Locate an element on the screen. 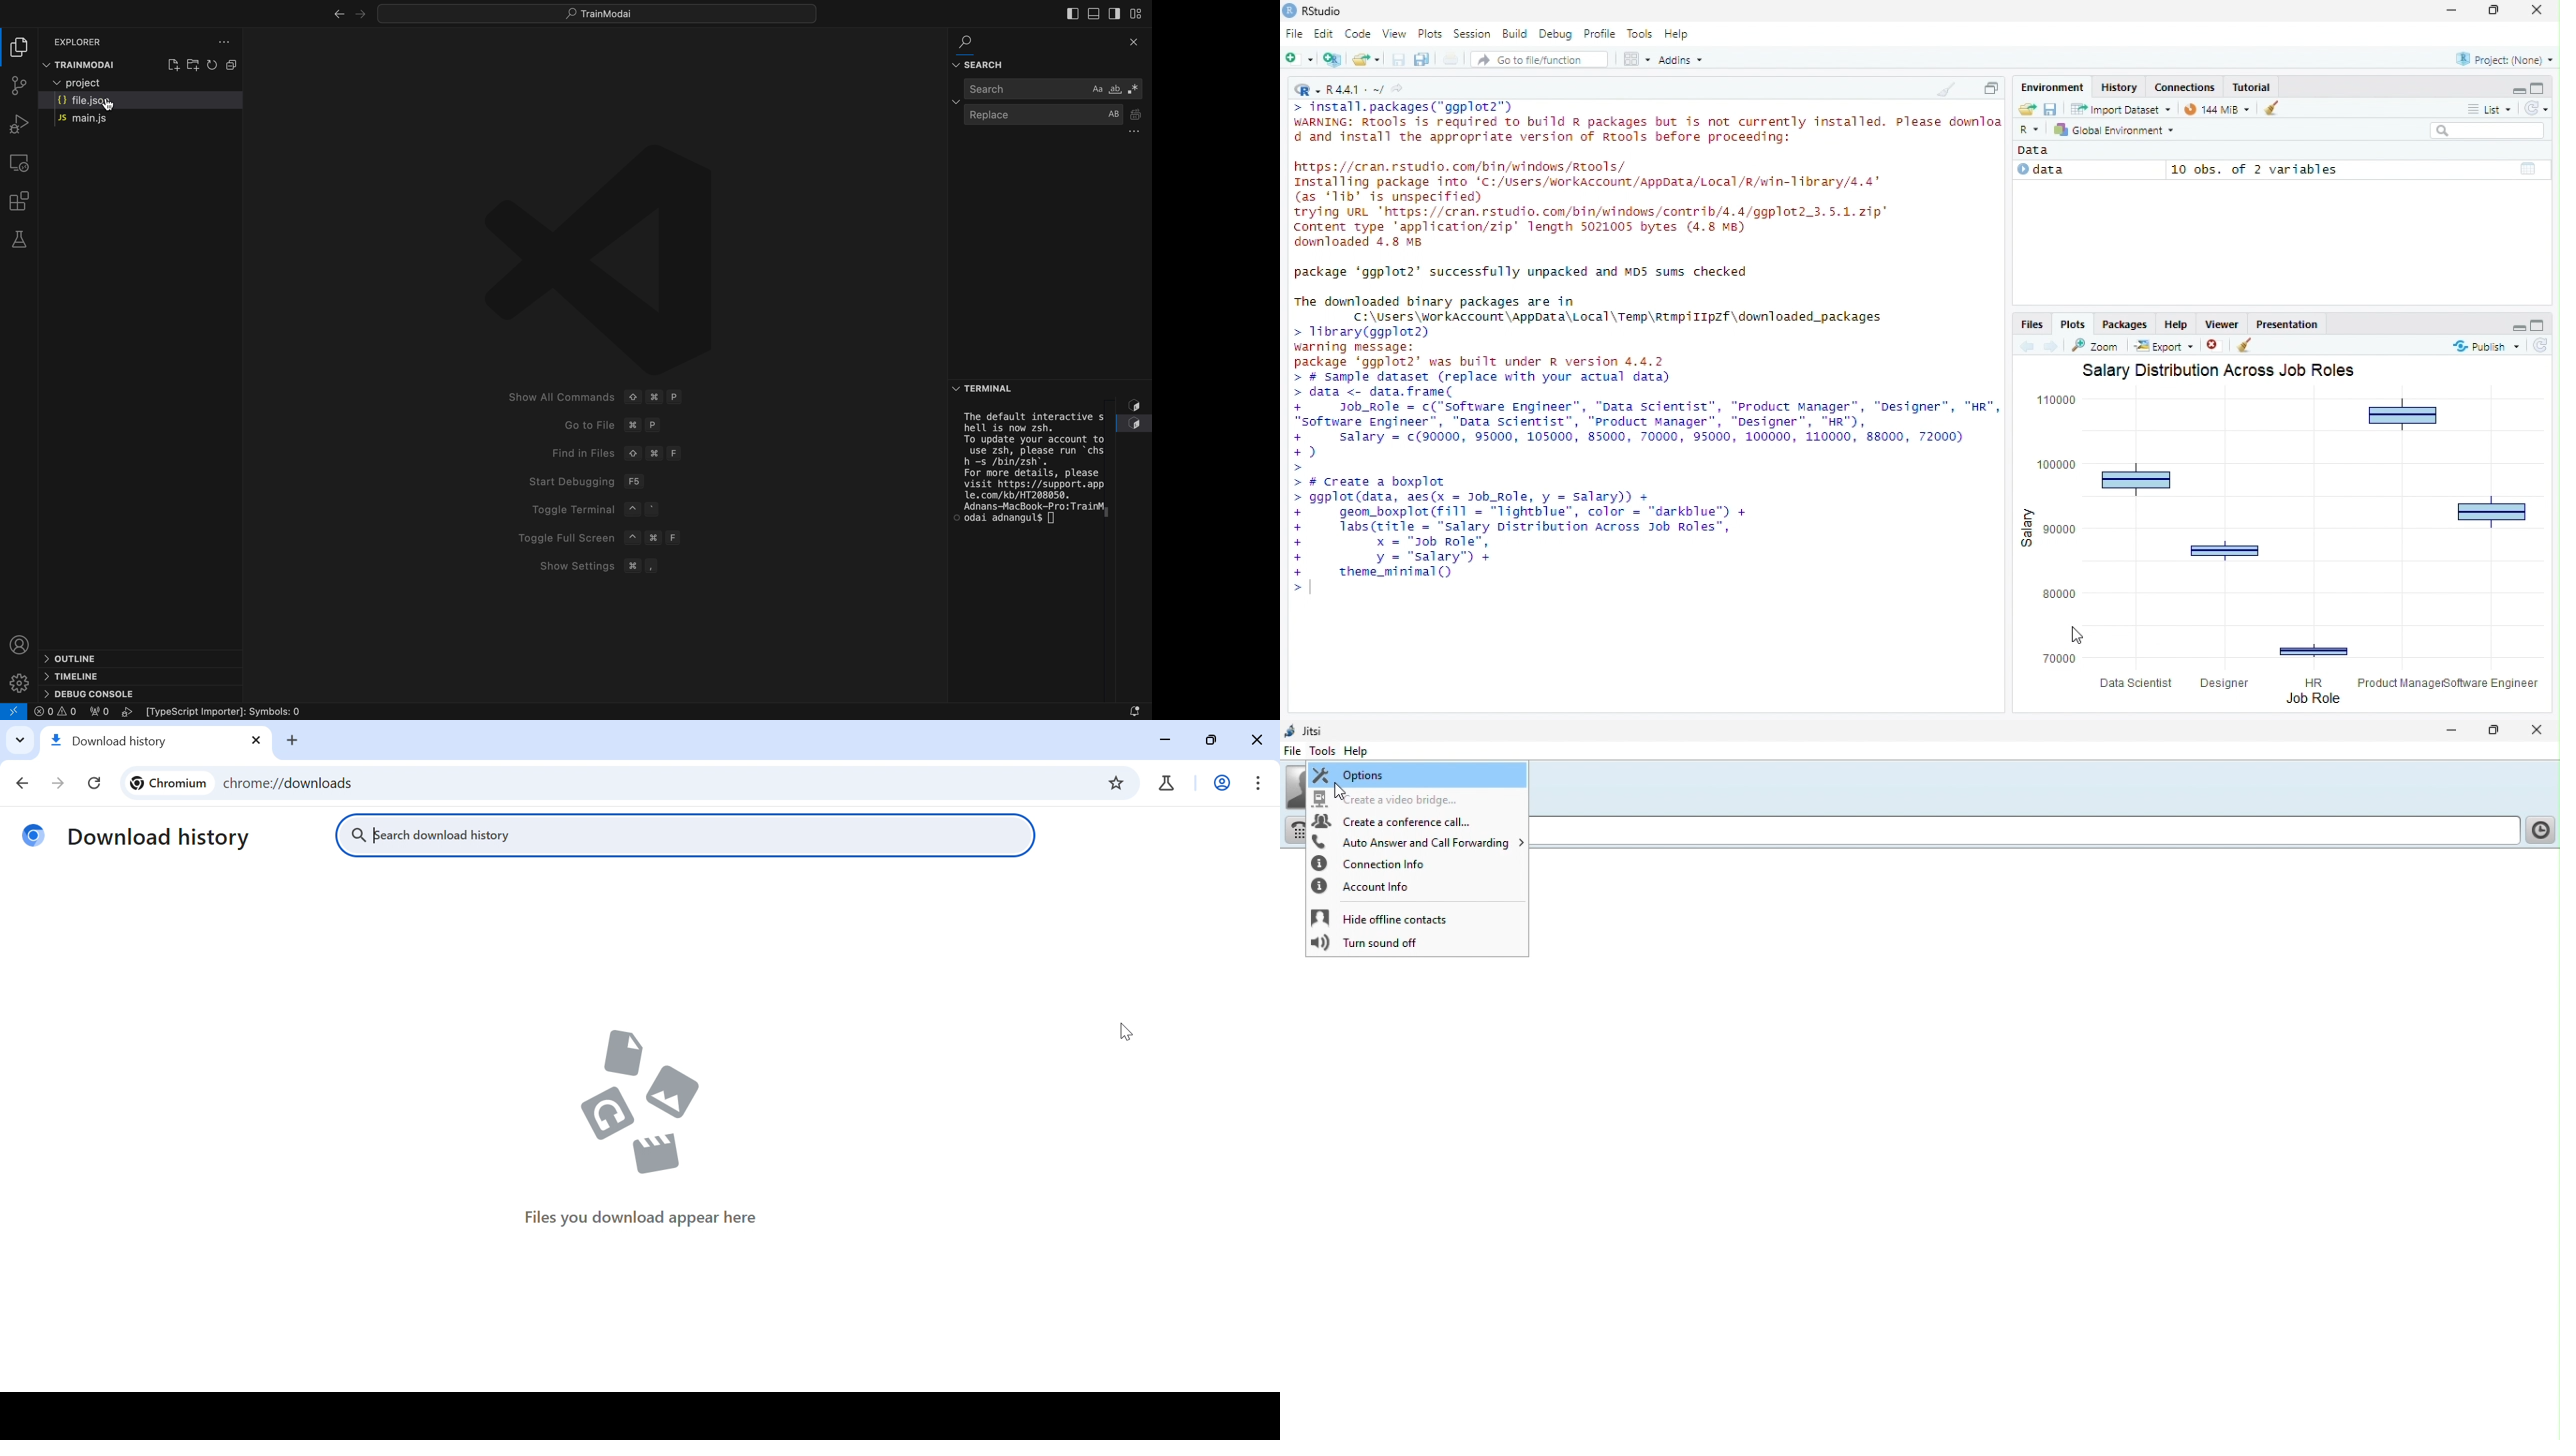  Search download history is located at coordinates (441, 837).